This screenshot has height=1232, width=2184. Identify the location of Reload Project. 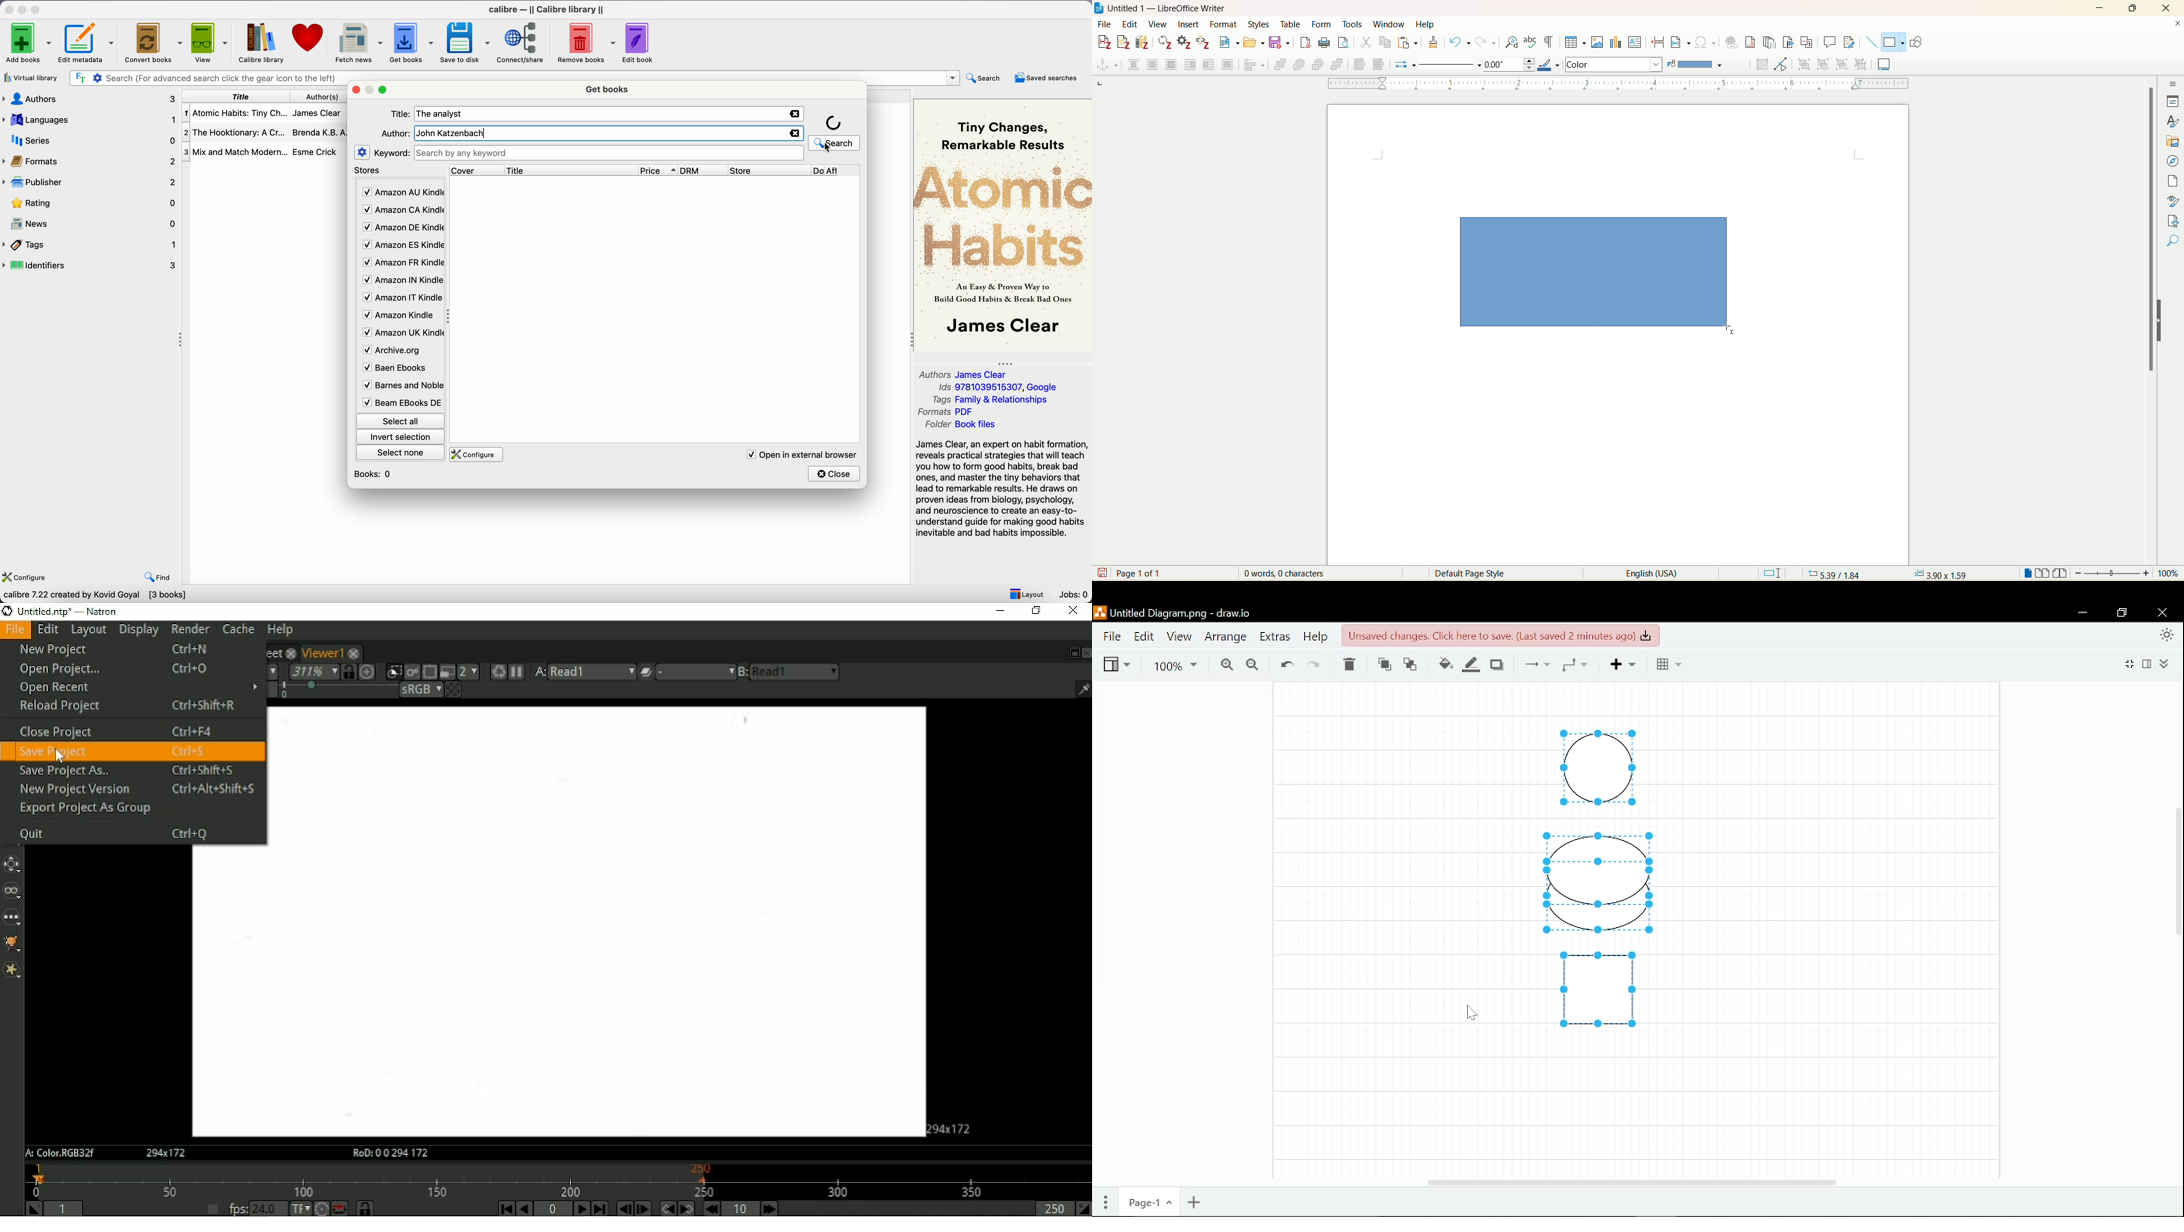
(126, 706).